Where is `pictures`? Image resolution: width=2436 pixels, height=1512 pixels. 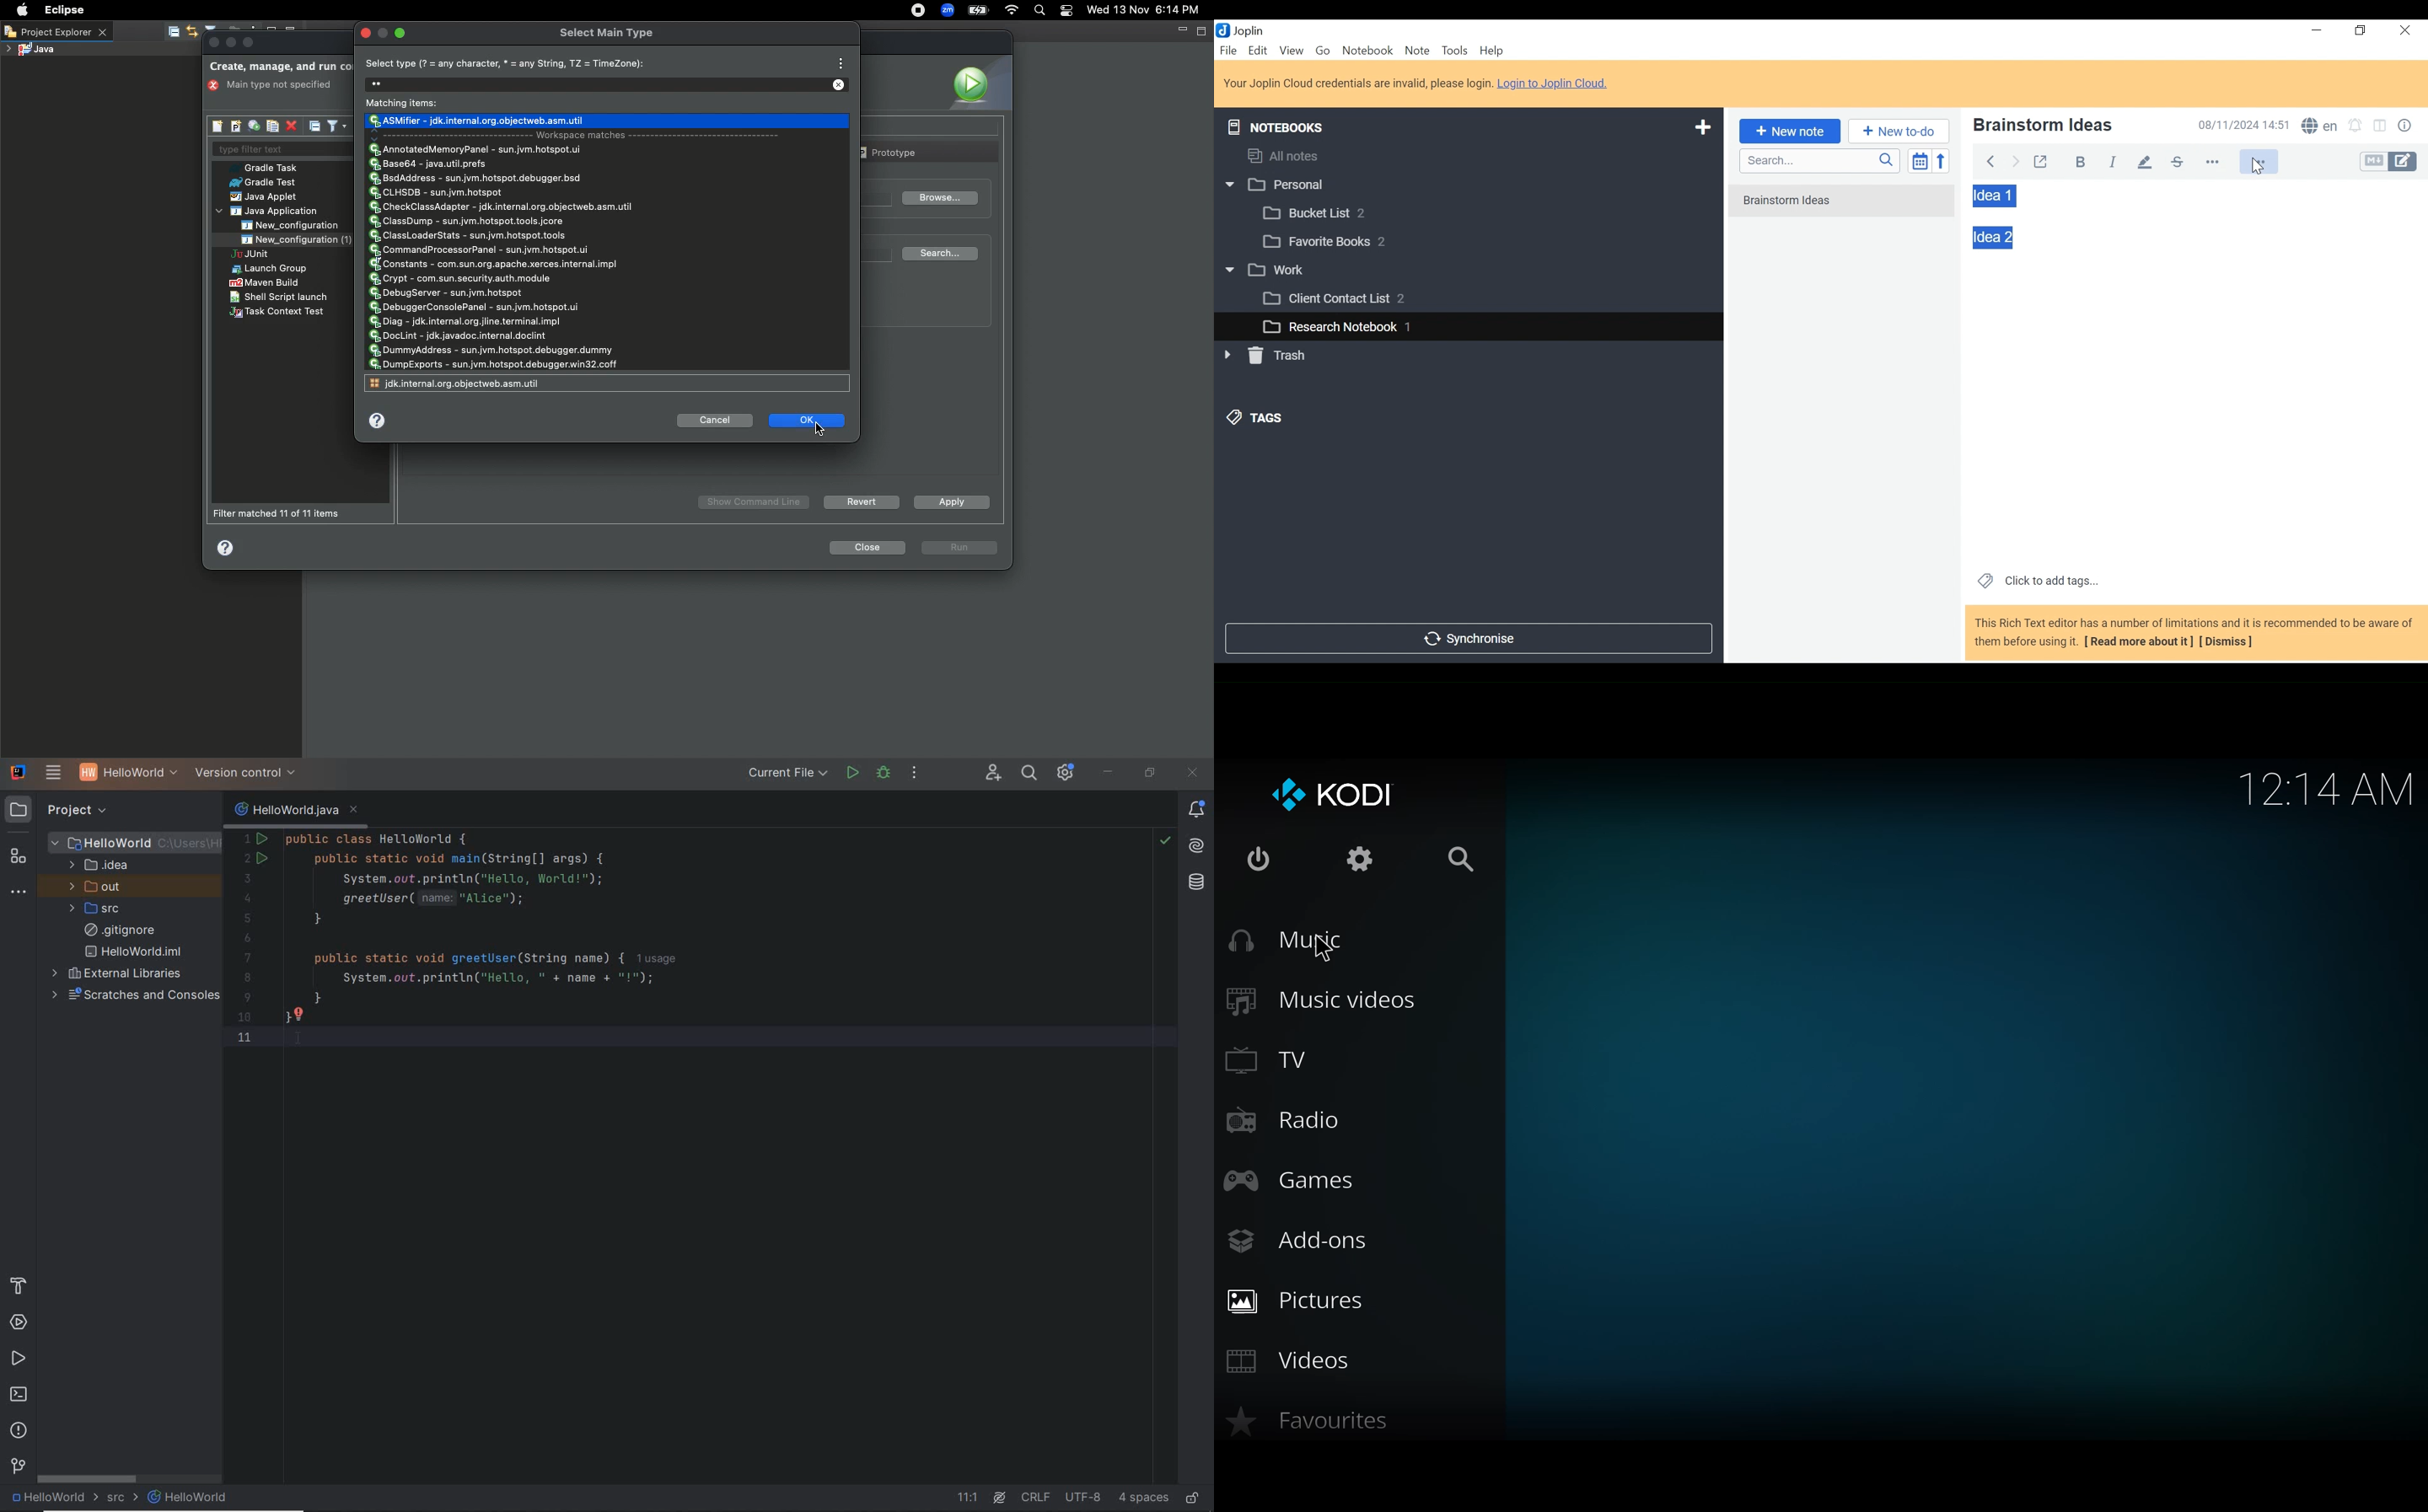
pictures is located at coordinates (1299, 1299).